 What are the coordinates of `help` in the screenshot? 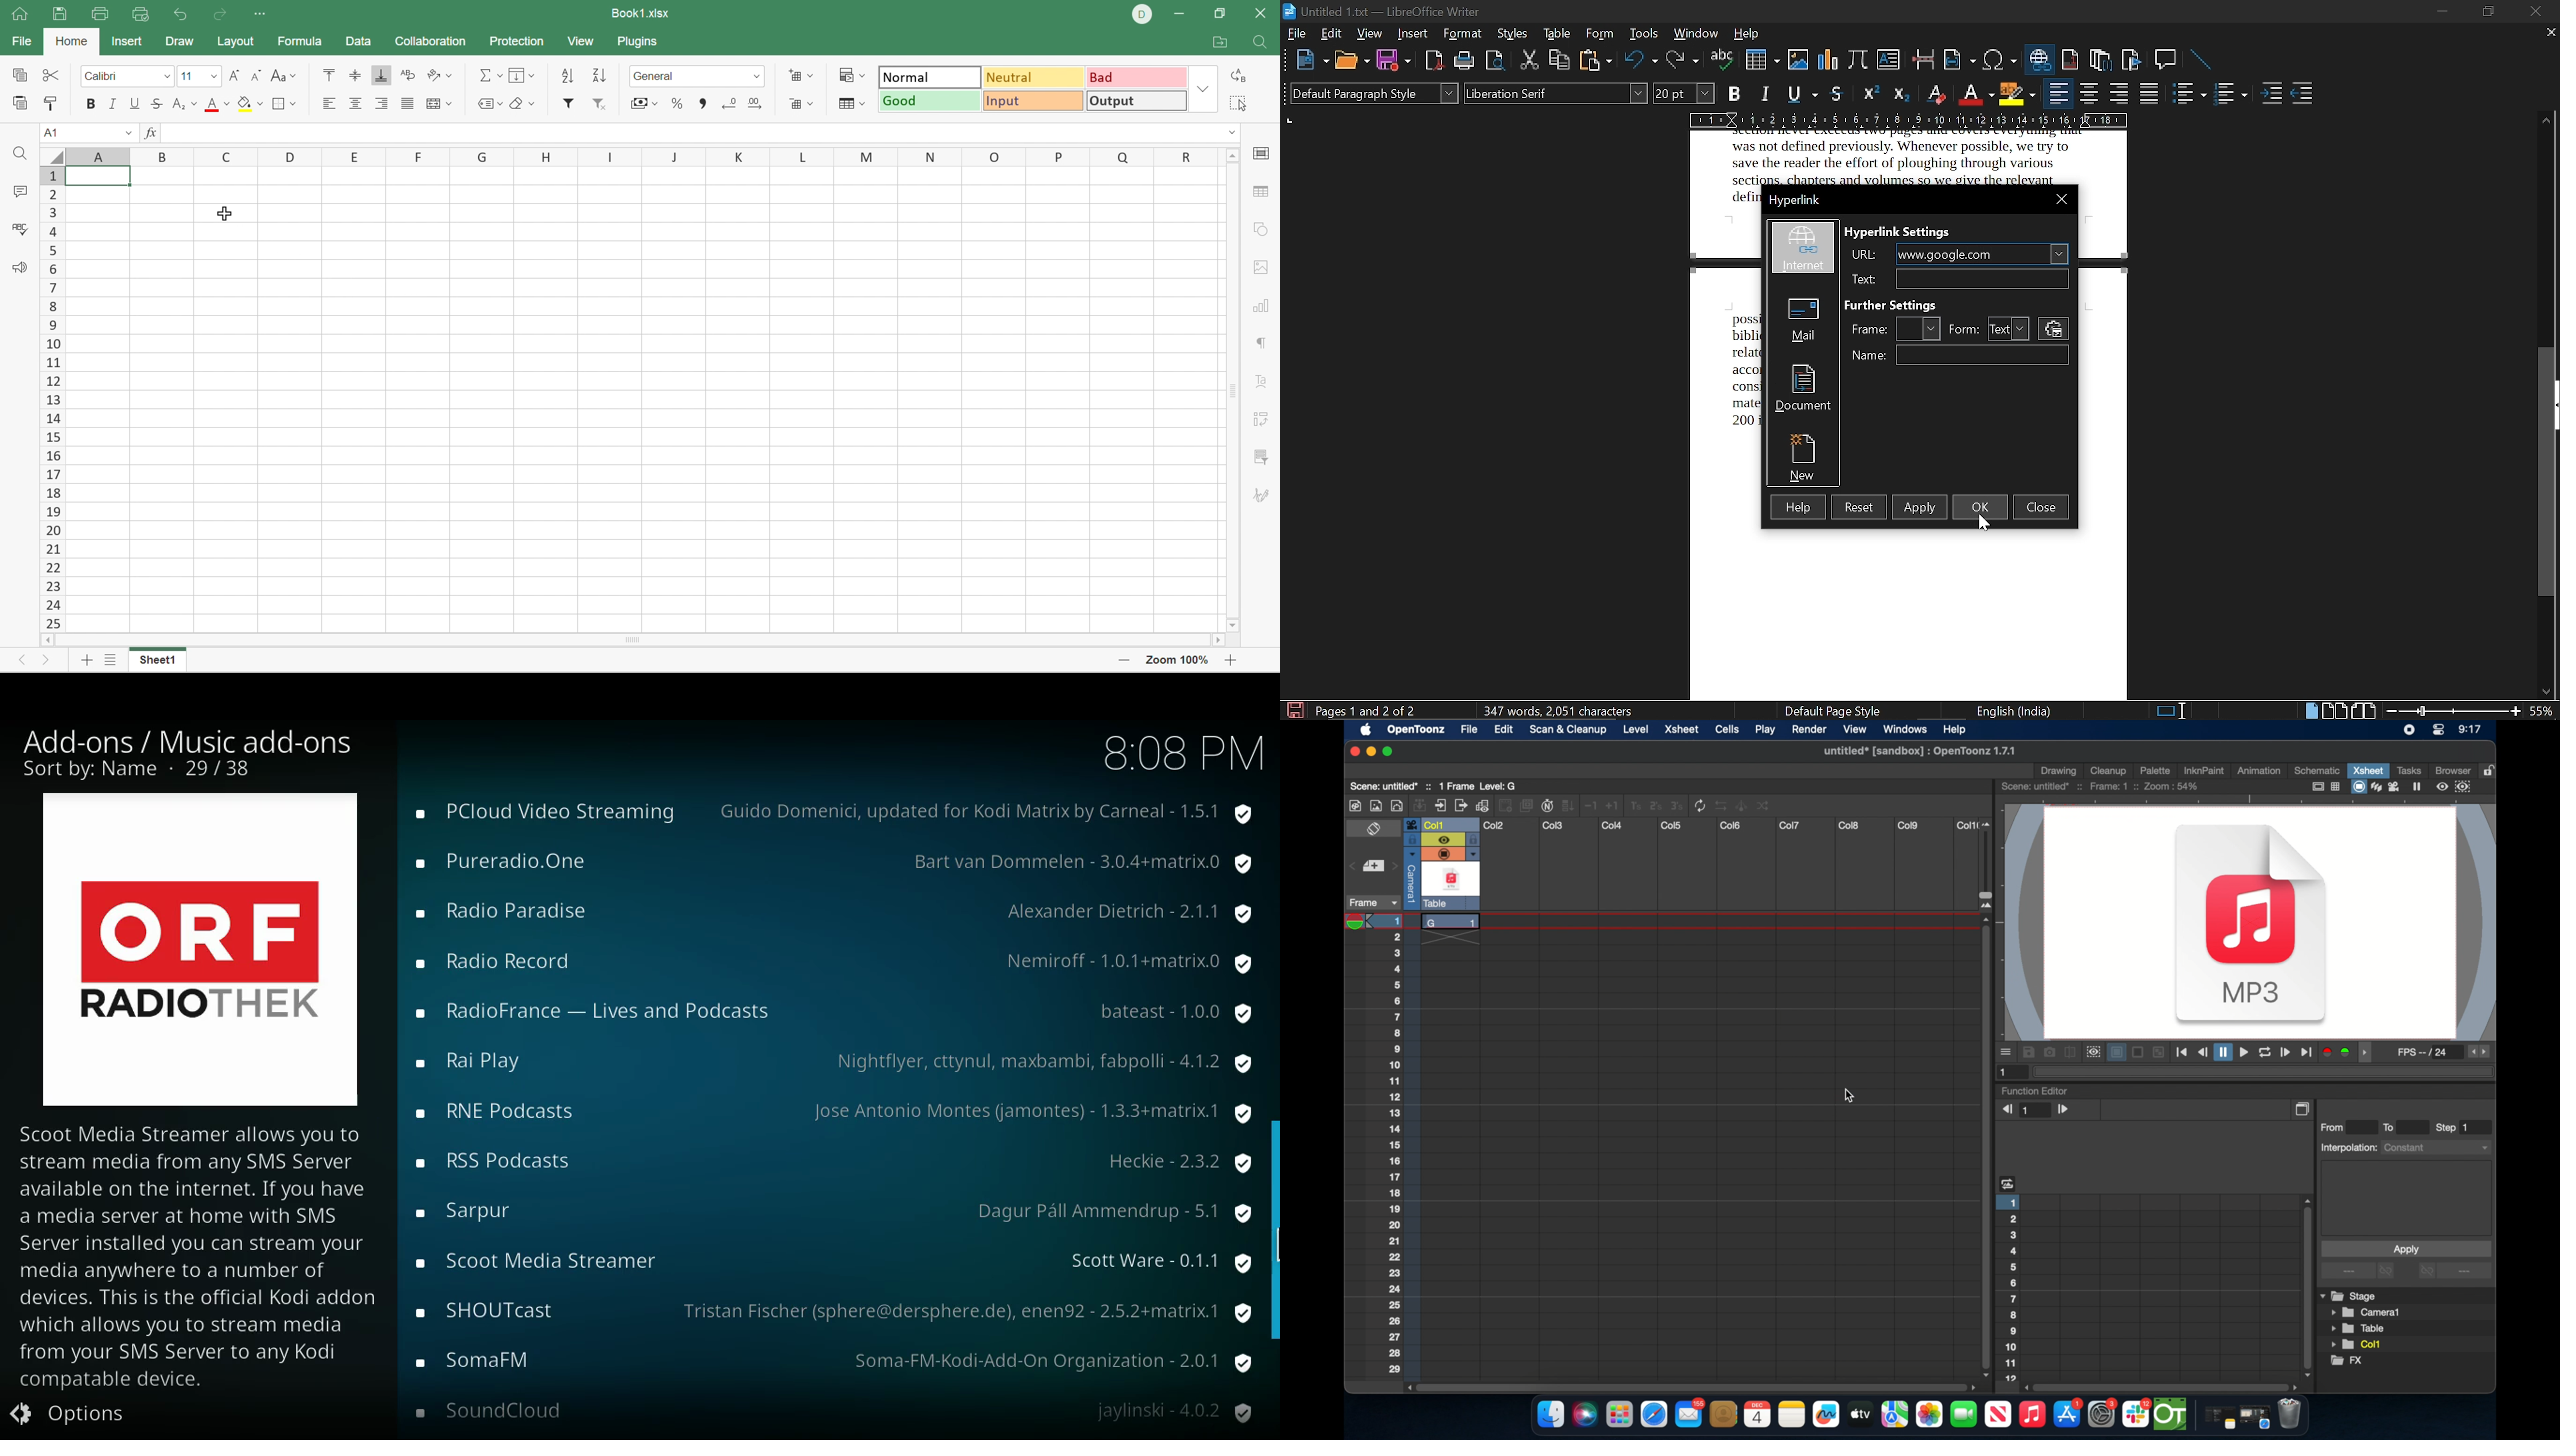 It's located at (1798, 507).